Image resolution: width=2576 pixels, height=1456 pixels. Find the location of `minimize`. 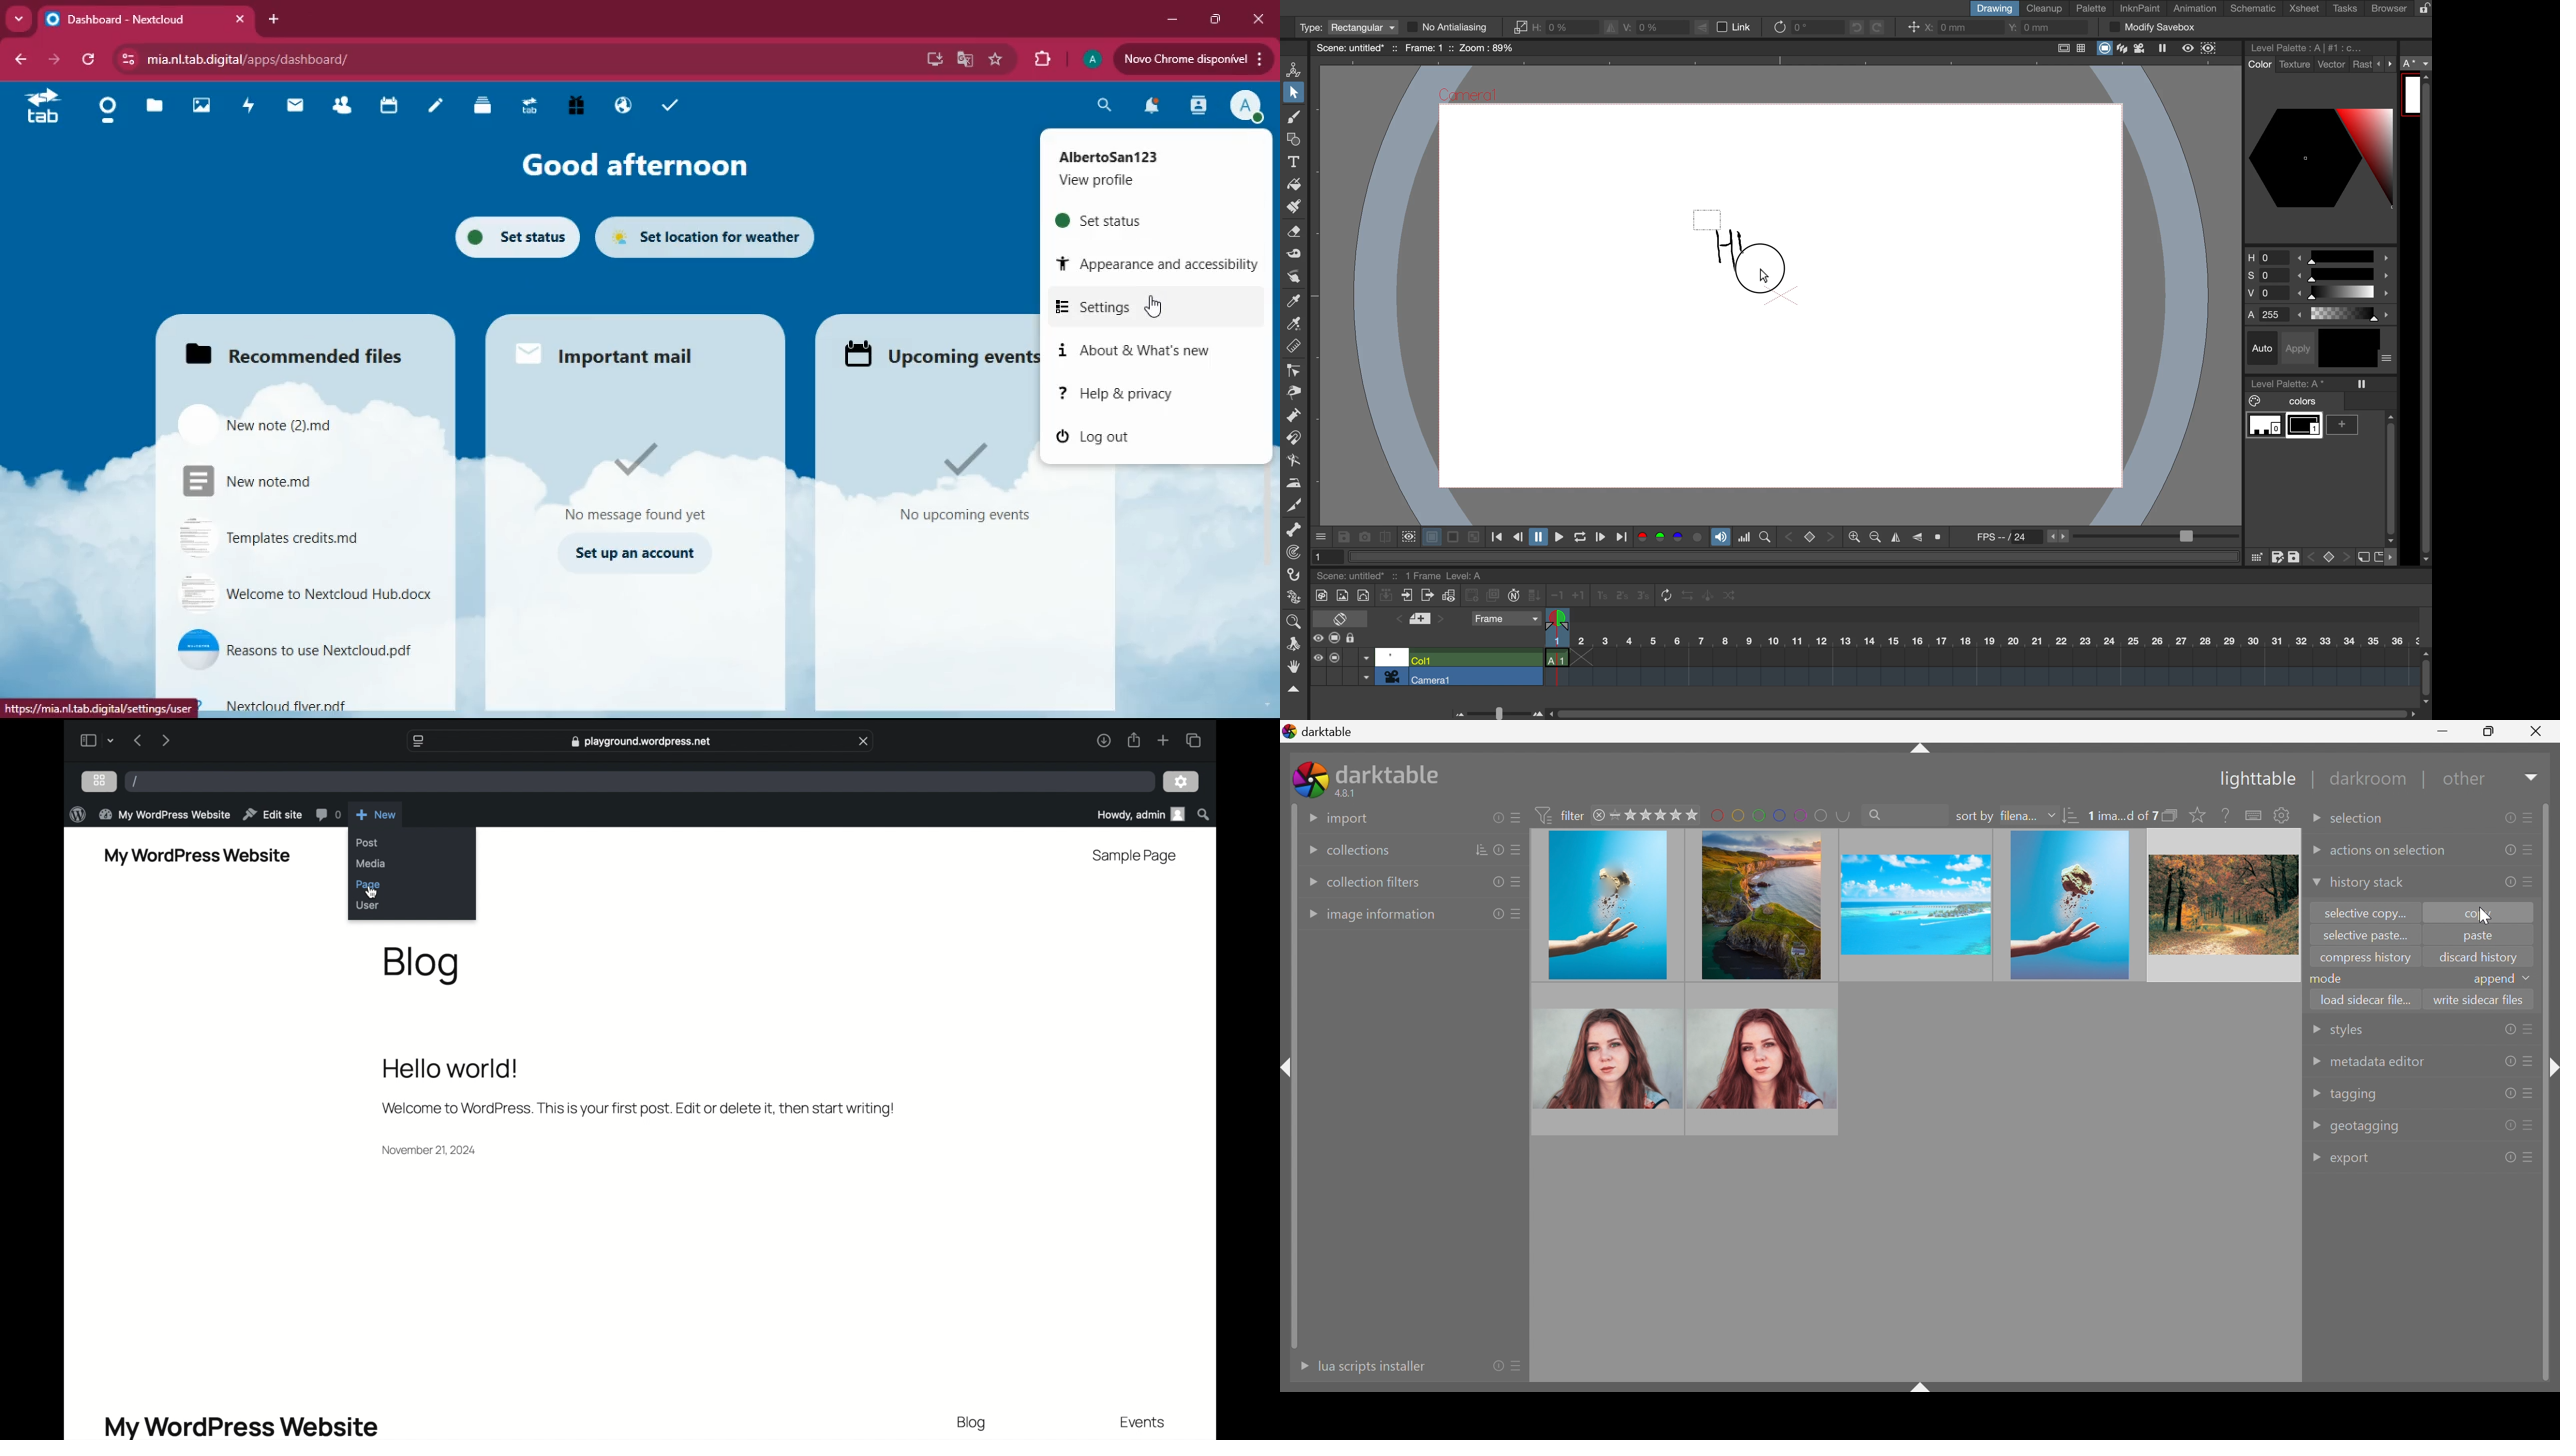

minimize is located at coordinates (1175, 19).